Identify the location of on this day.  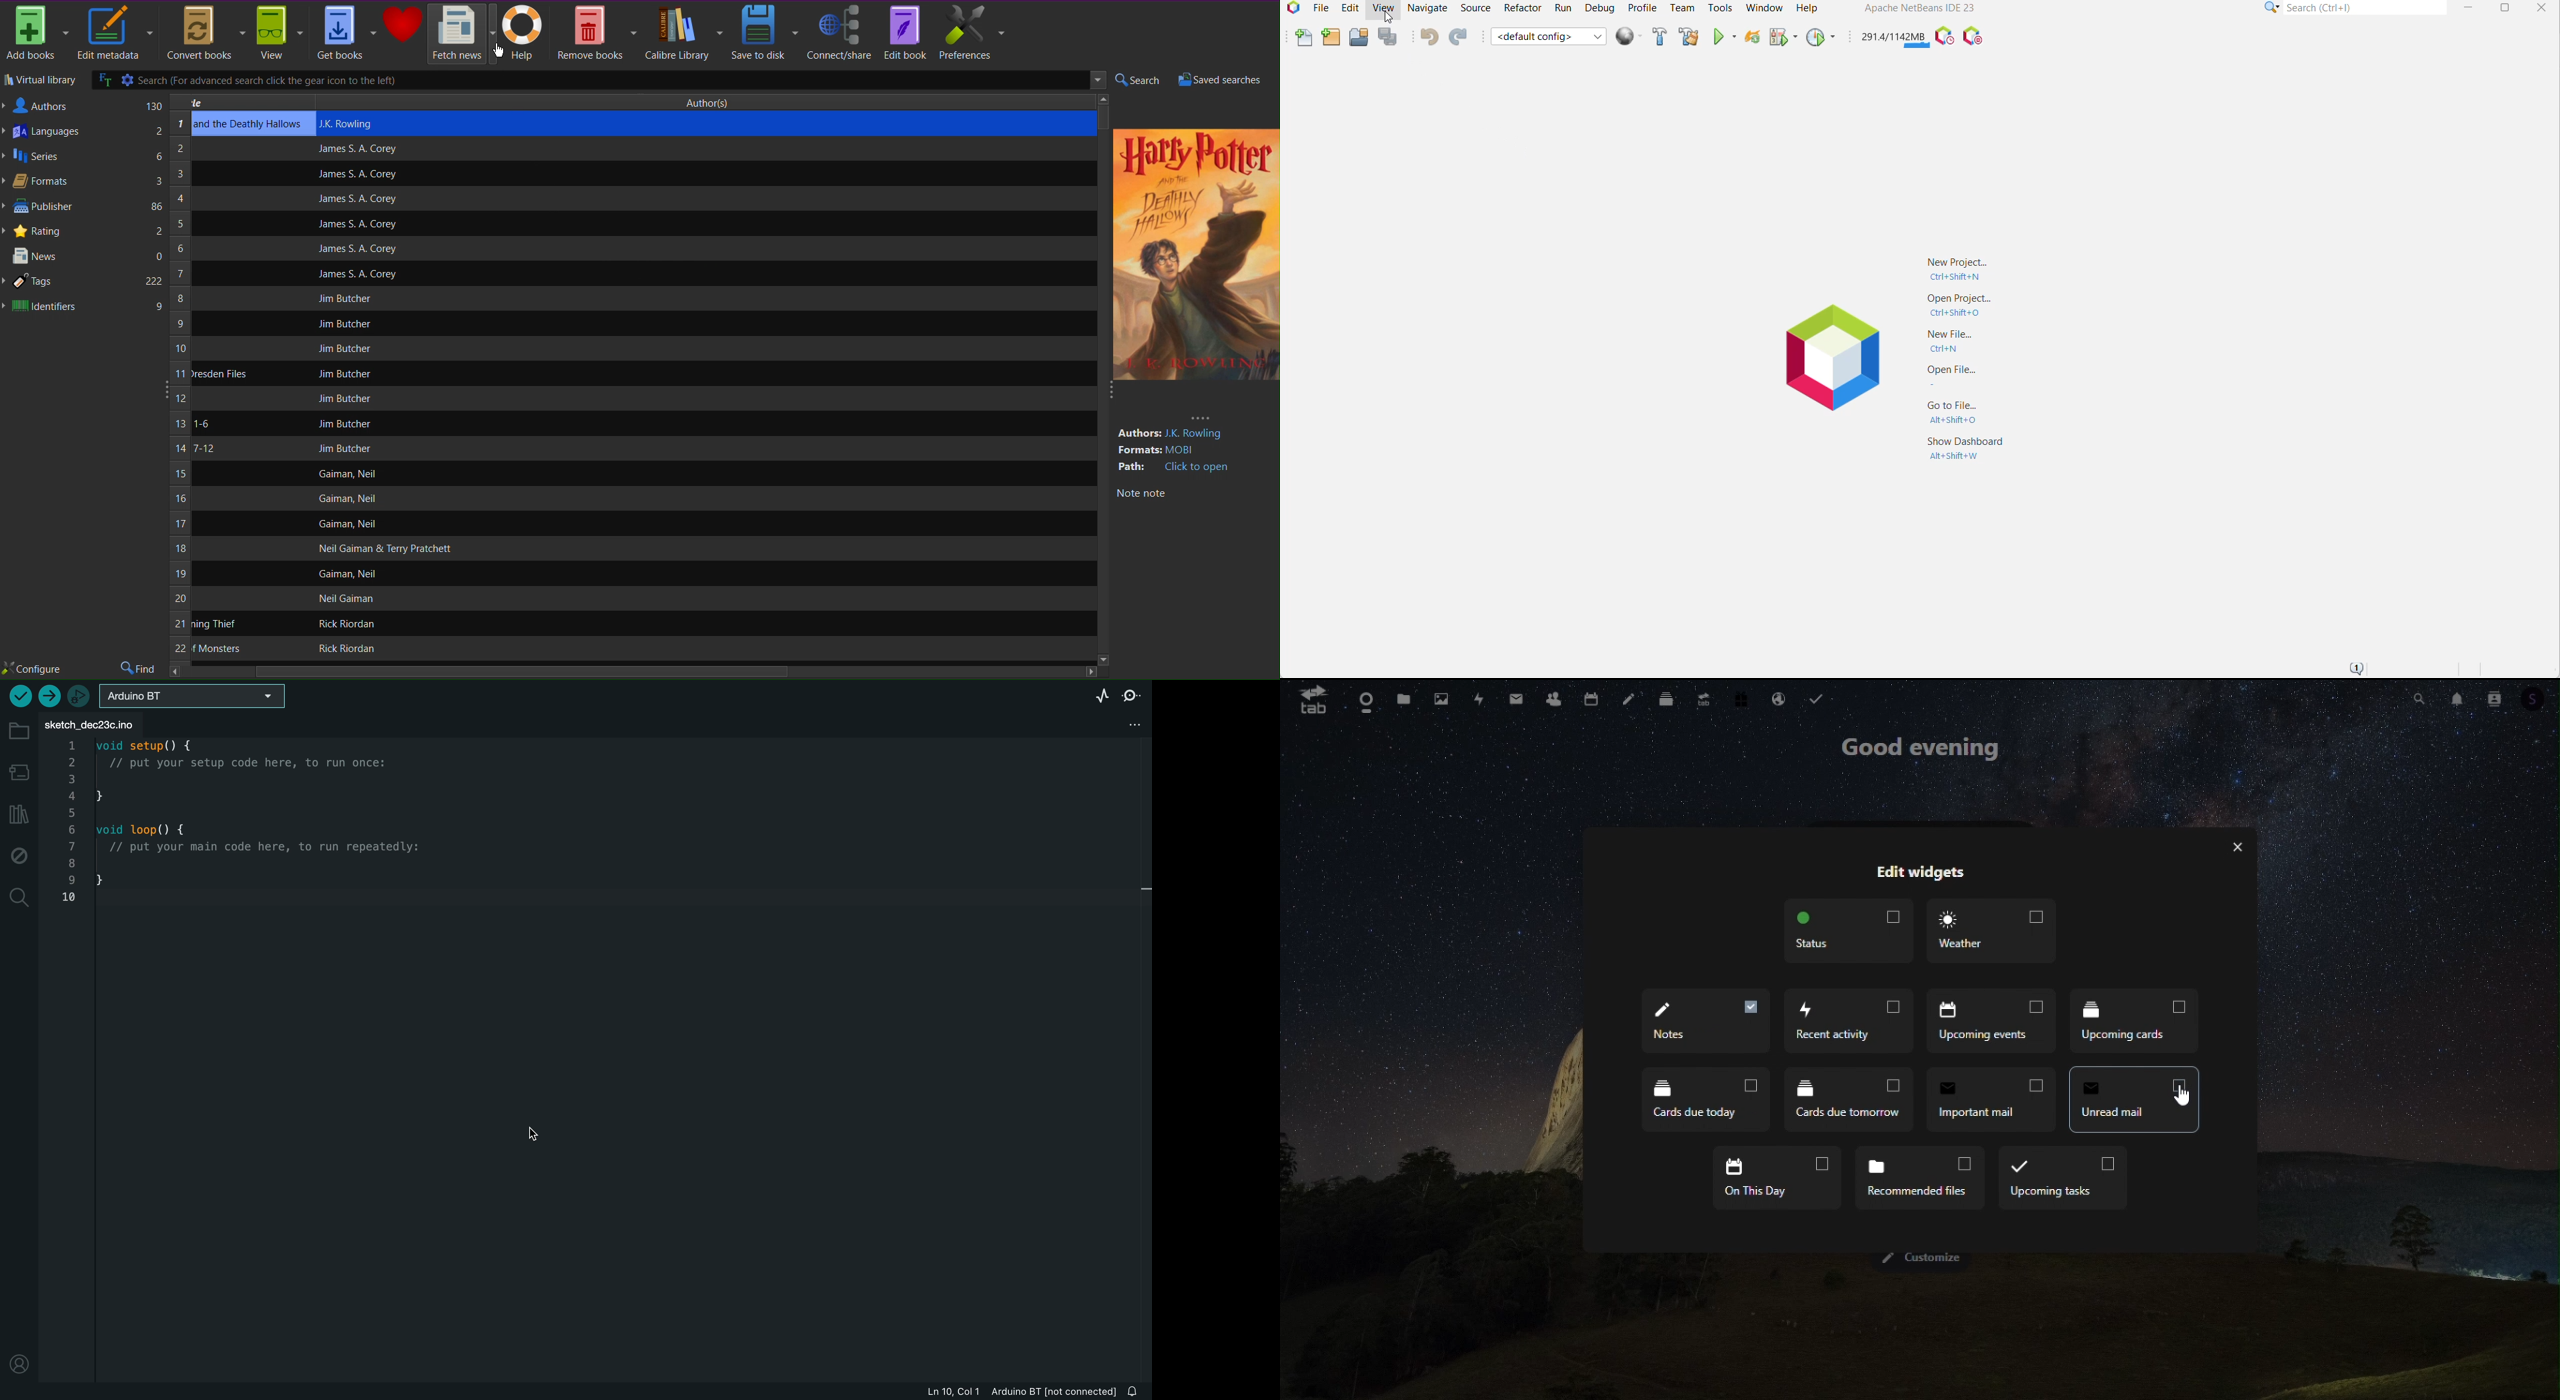
(1777, 1180).